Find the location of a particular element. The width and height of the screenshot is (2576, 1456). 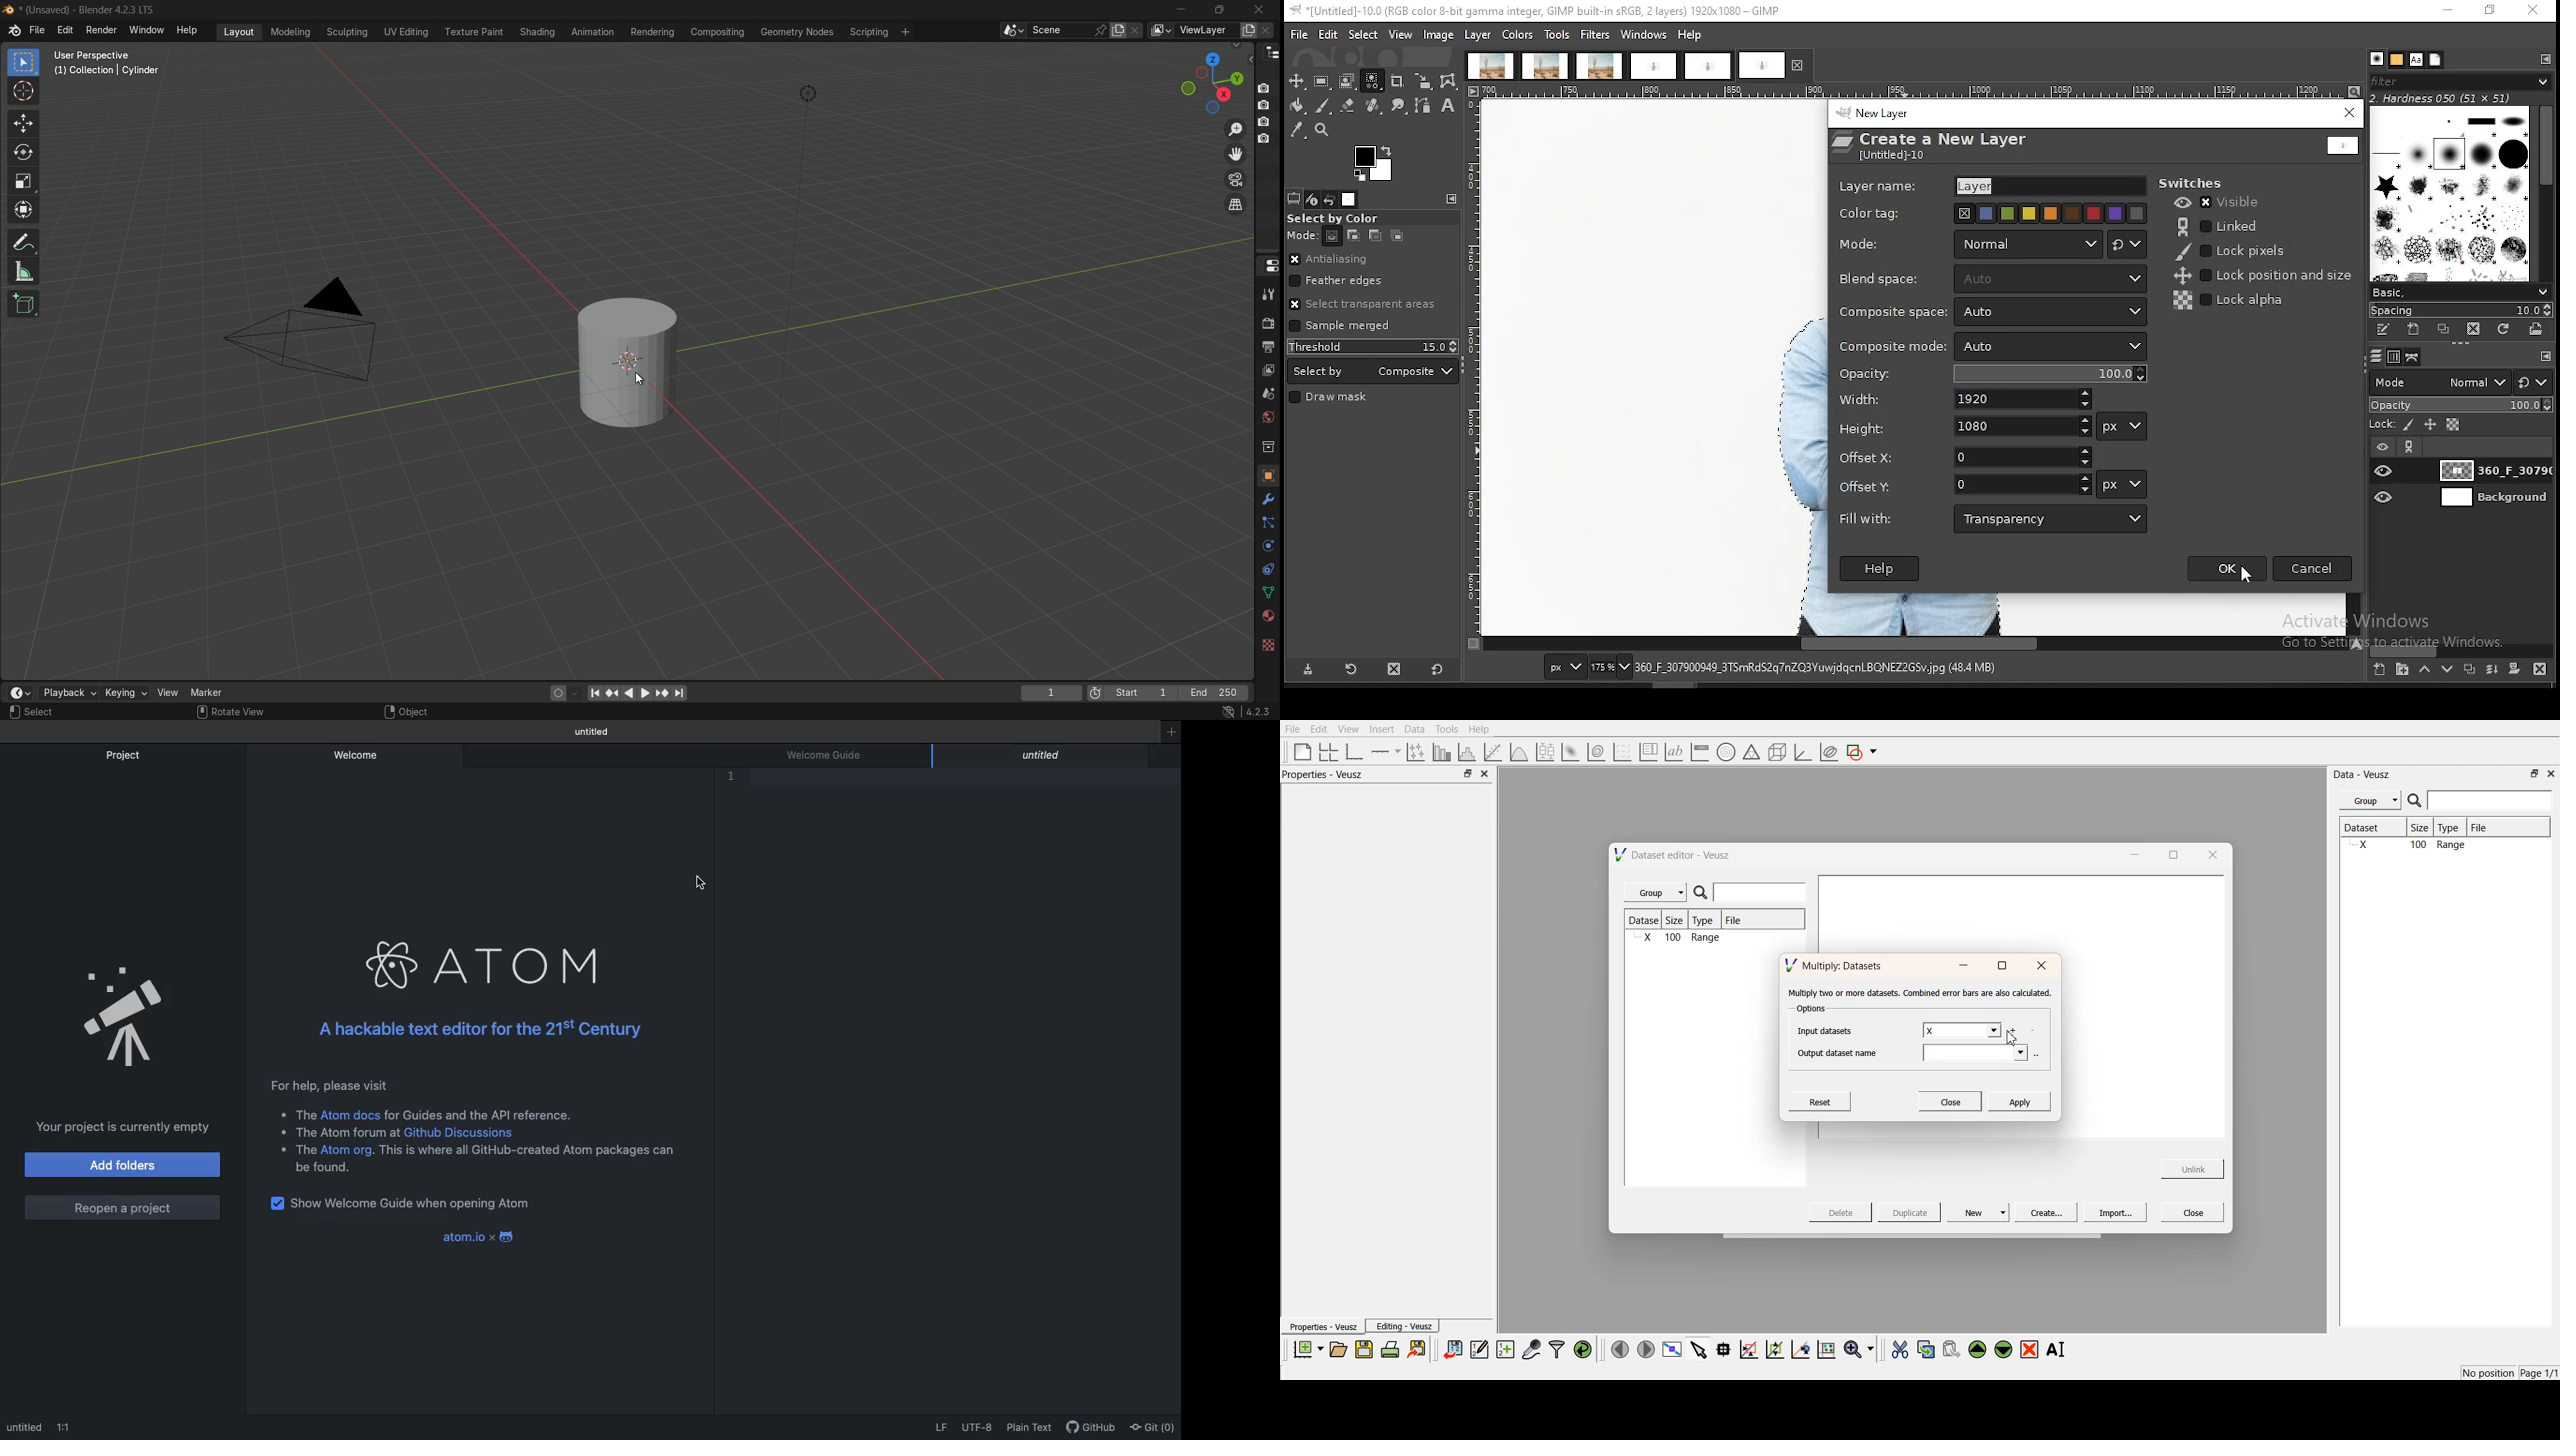

icon is located at coordinates (1095, 692).